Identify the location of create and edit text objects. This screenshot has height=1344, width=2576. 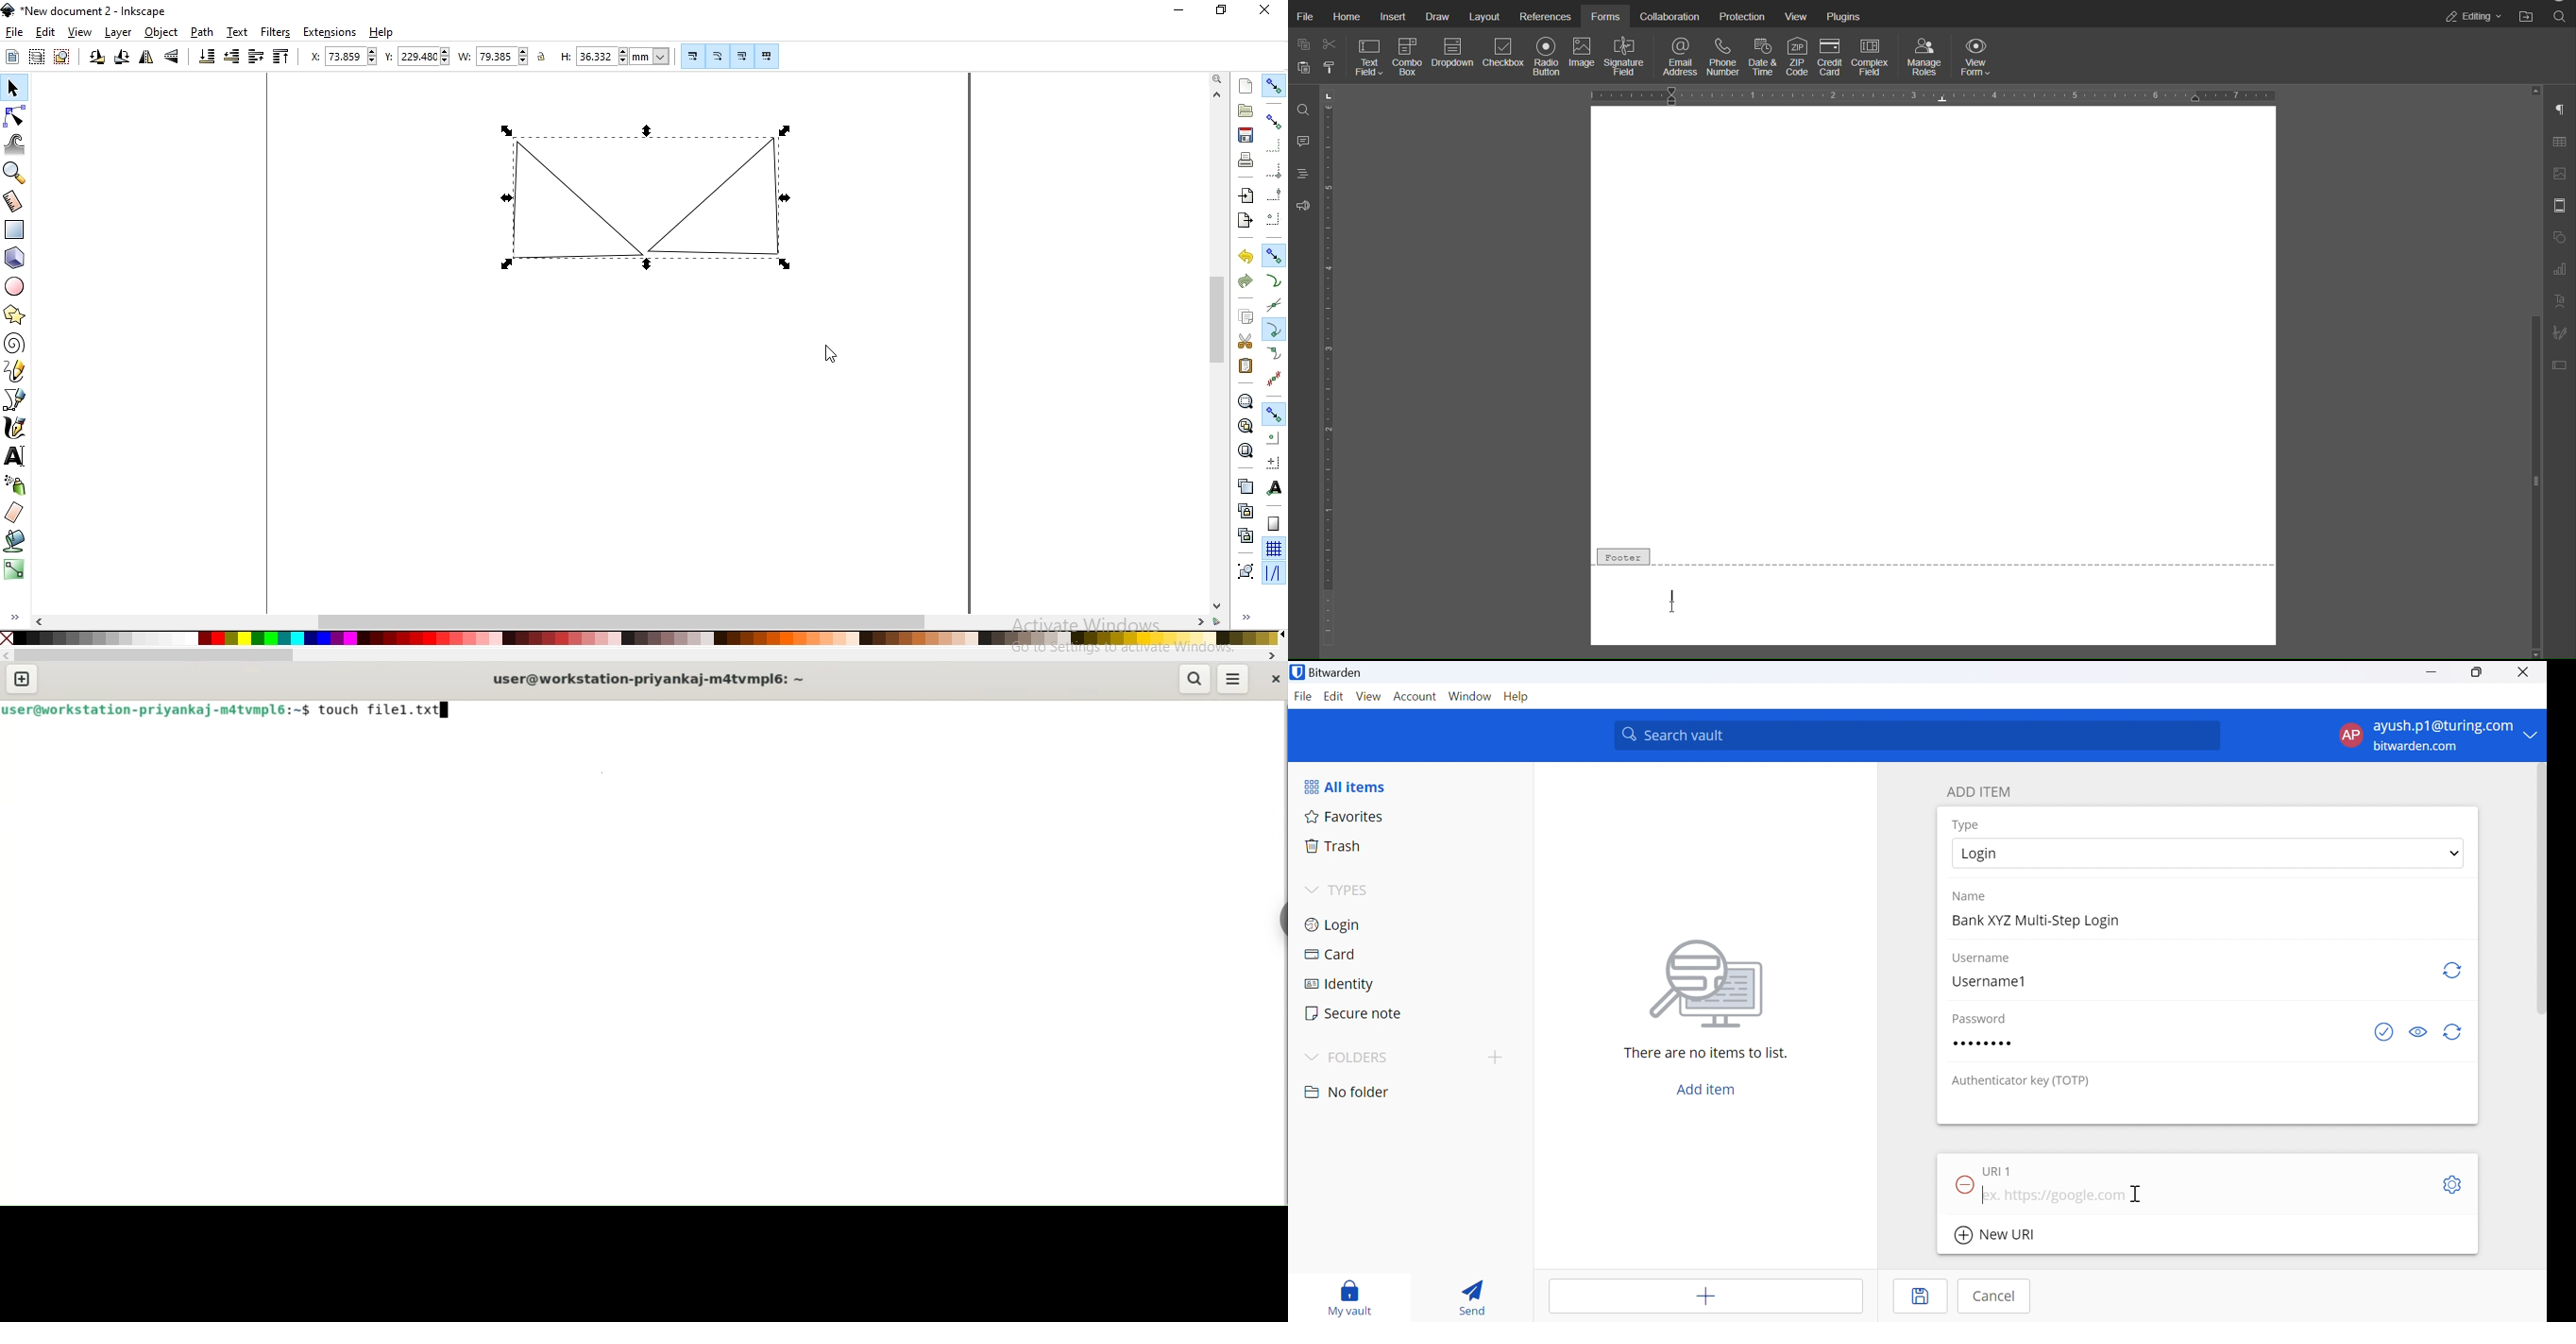
(17, 457).